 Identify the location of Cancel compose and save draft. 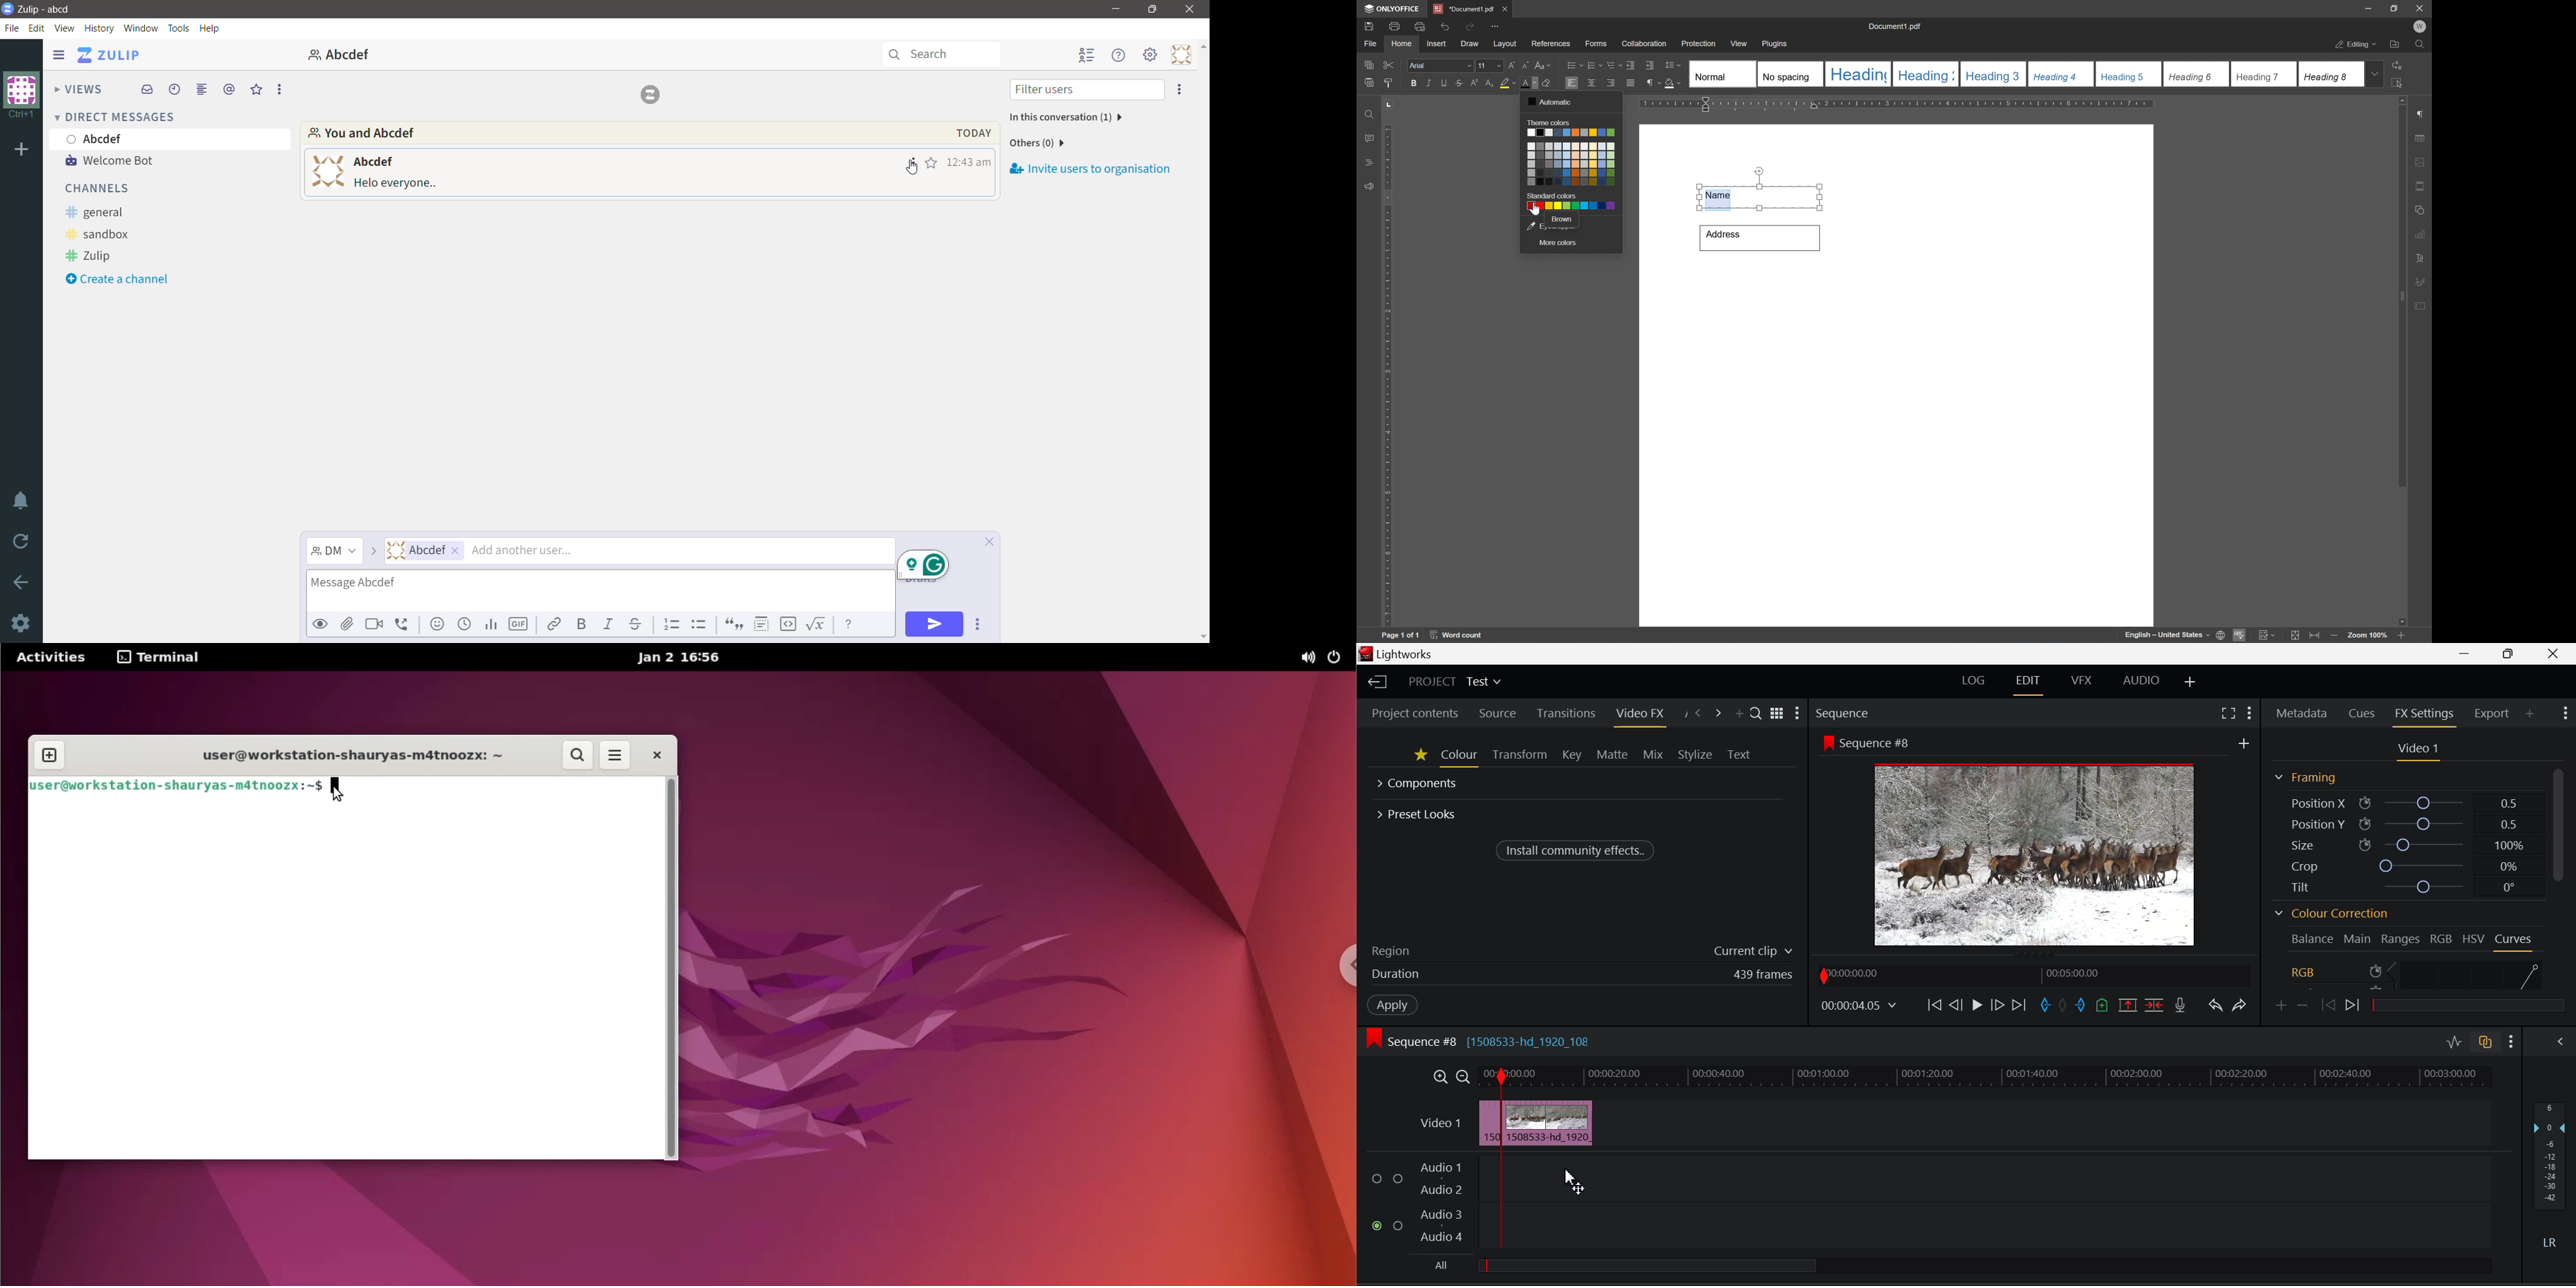
(986, 541).